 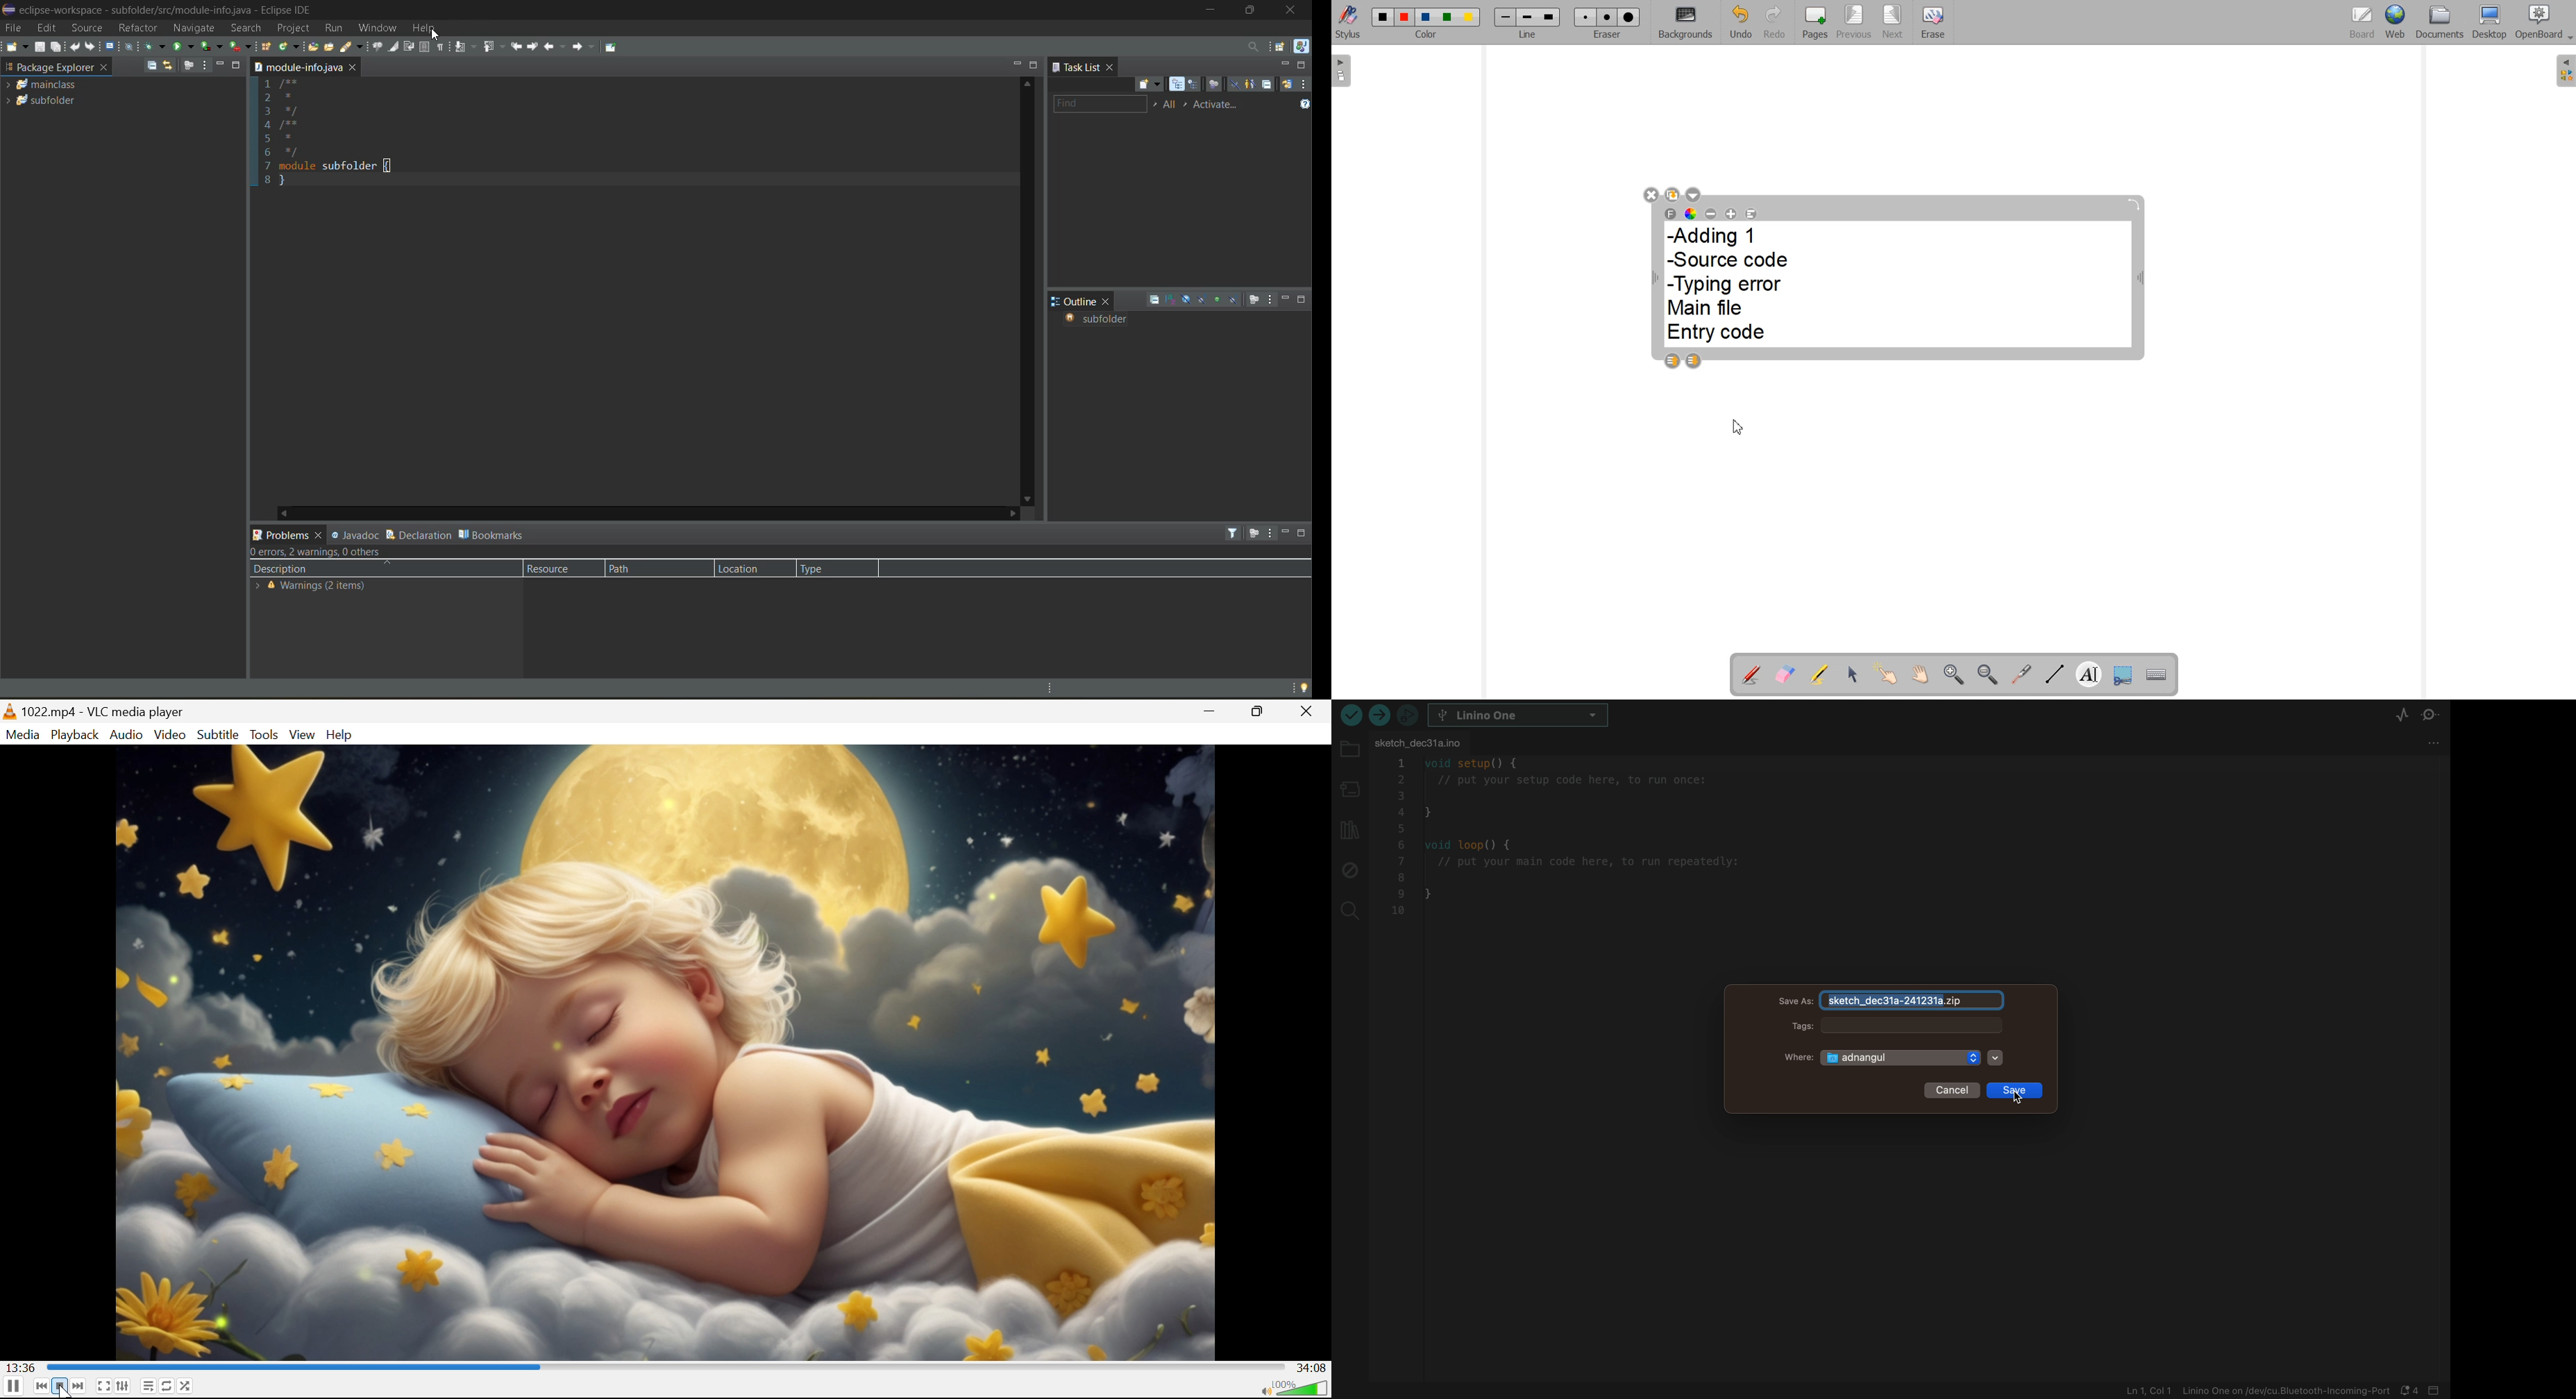 I want to click on hide static fields and methods, so click(x=1201, y=300).